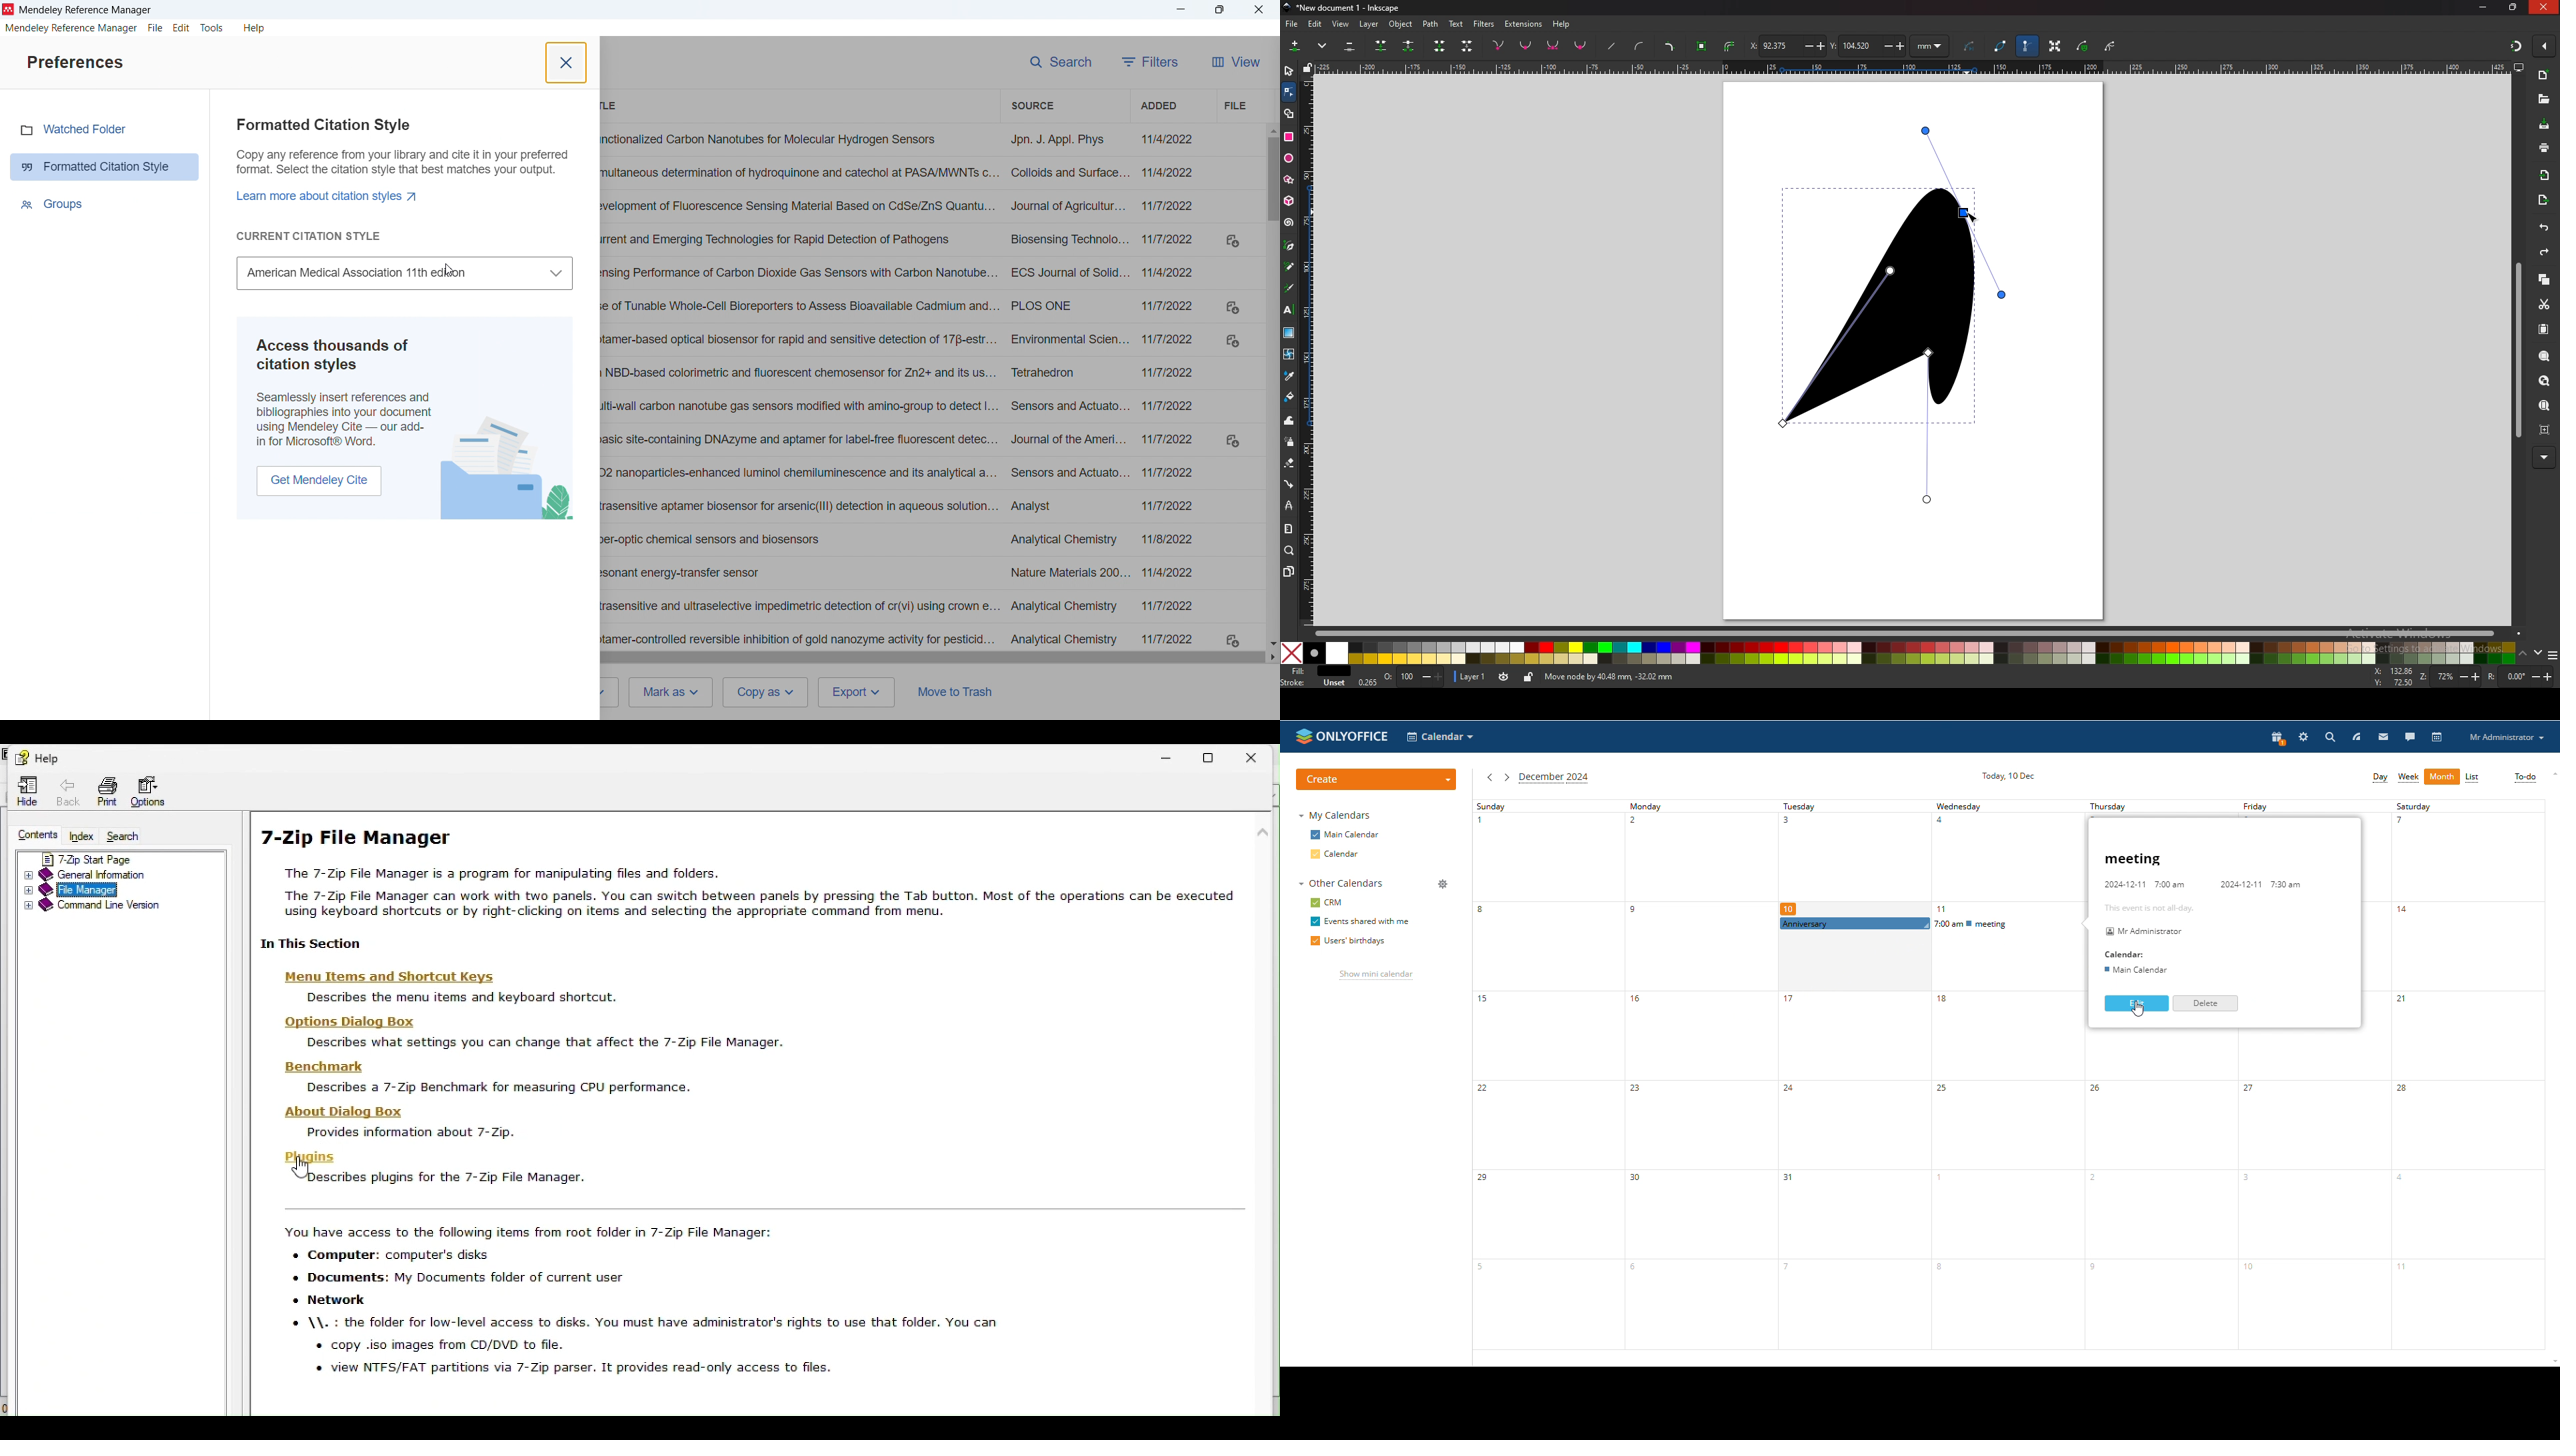  Describe the element at coordinates (1289, 70) in the screenshot. I see `selector` at that location.